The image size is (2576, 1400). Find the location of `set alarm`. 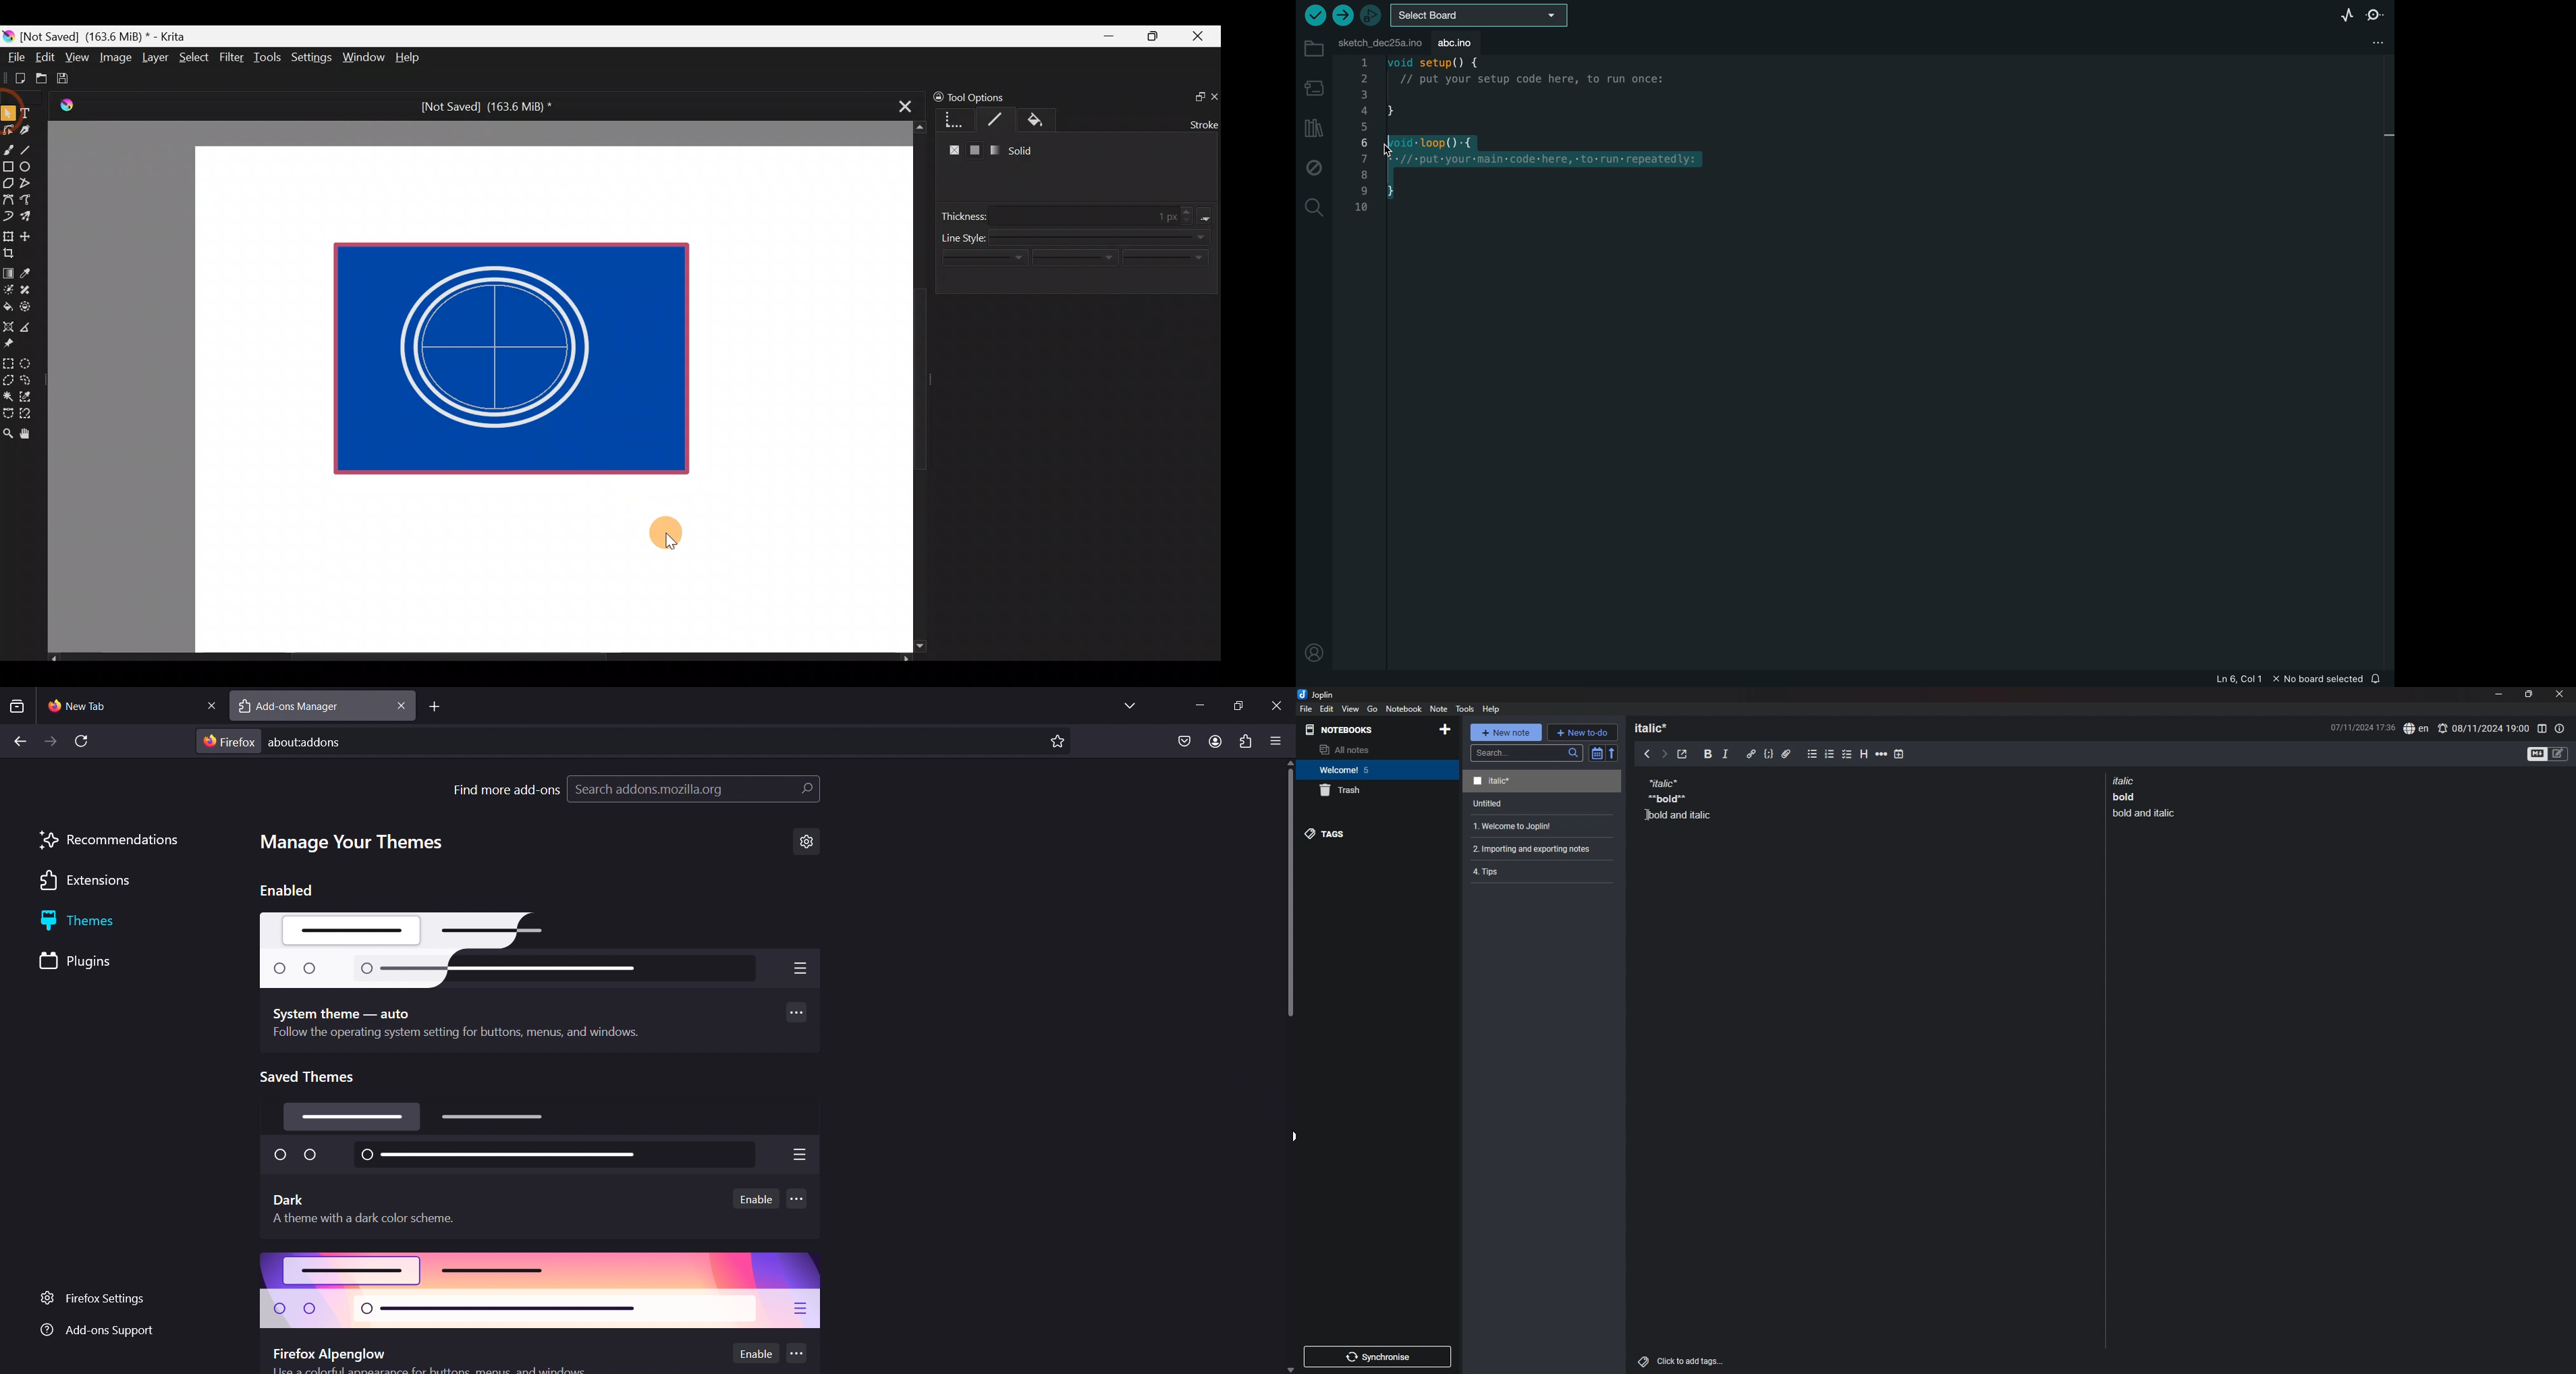

set alarm is located at coordinates (2484, 728).